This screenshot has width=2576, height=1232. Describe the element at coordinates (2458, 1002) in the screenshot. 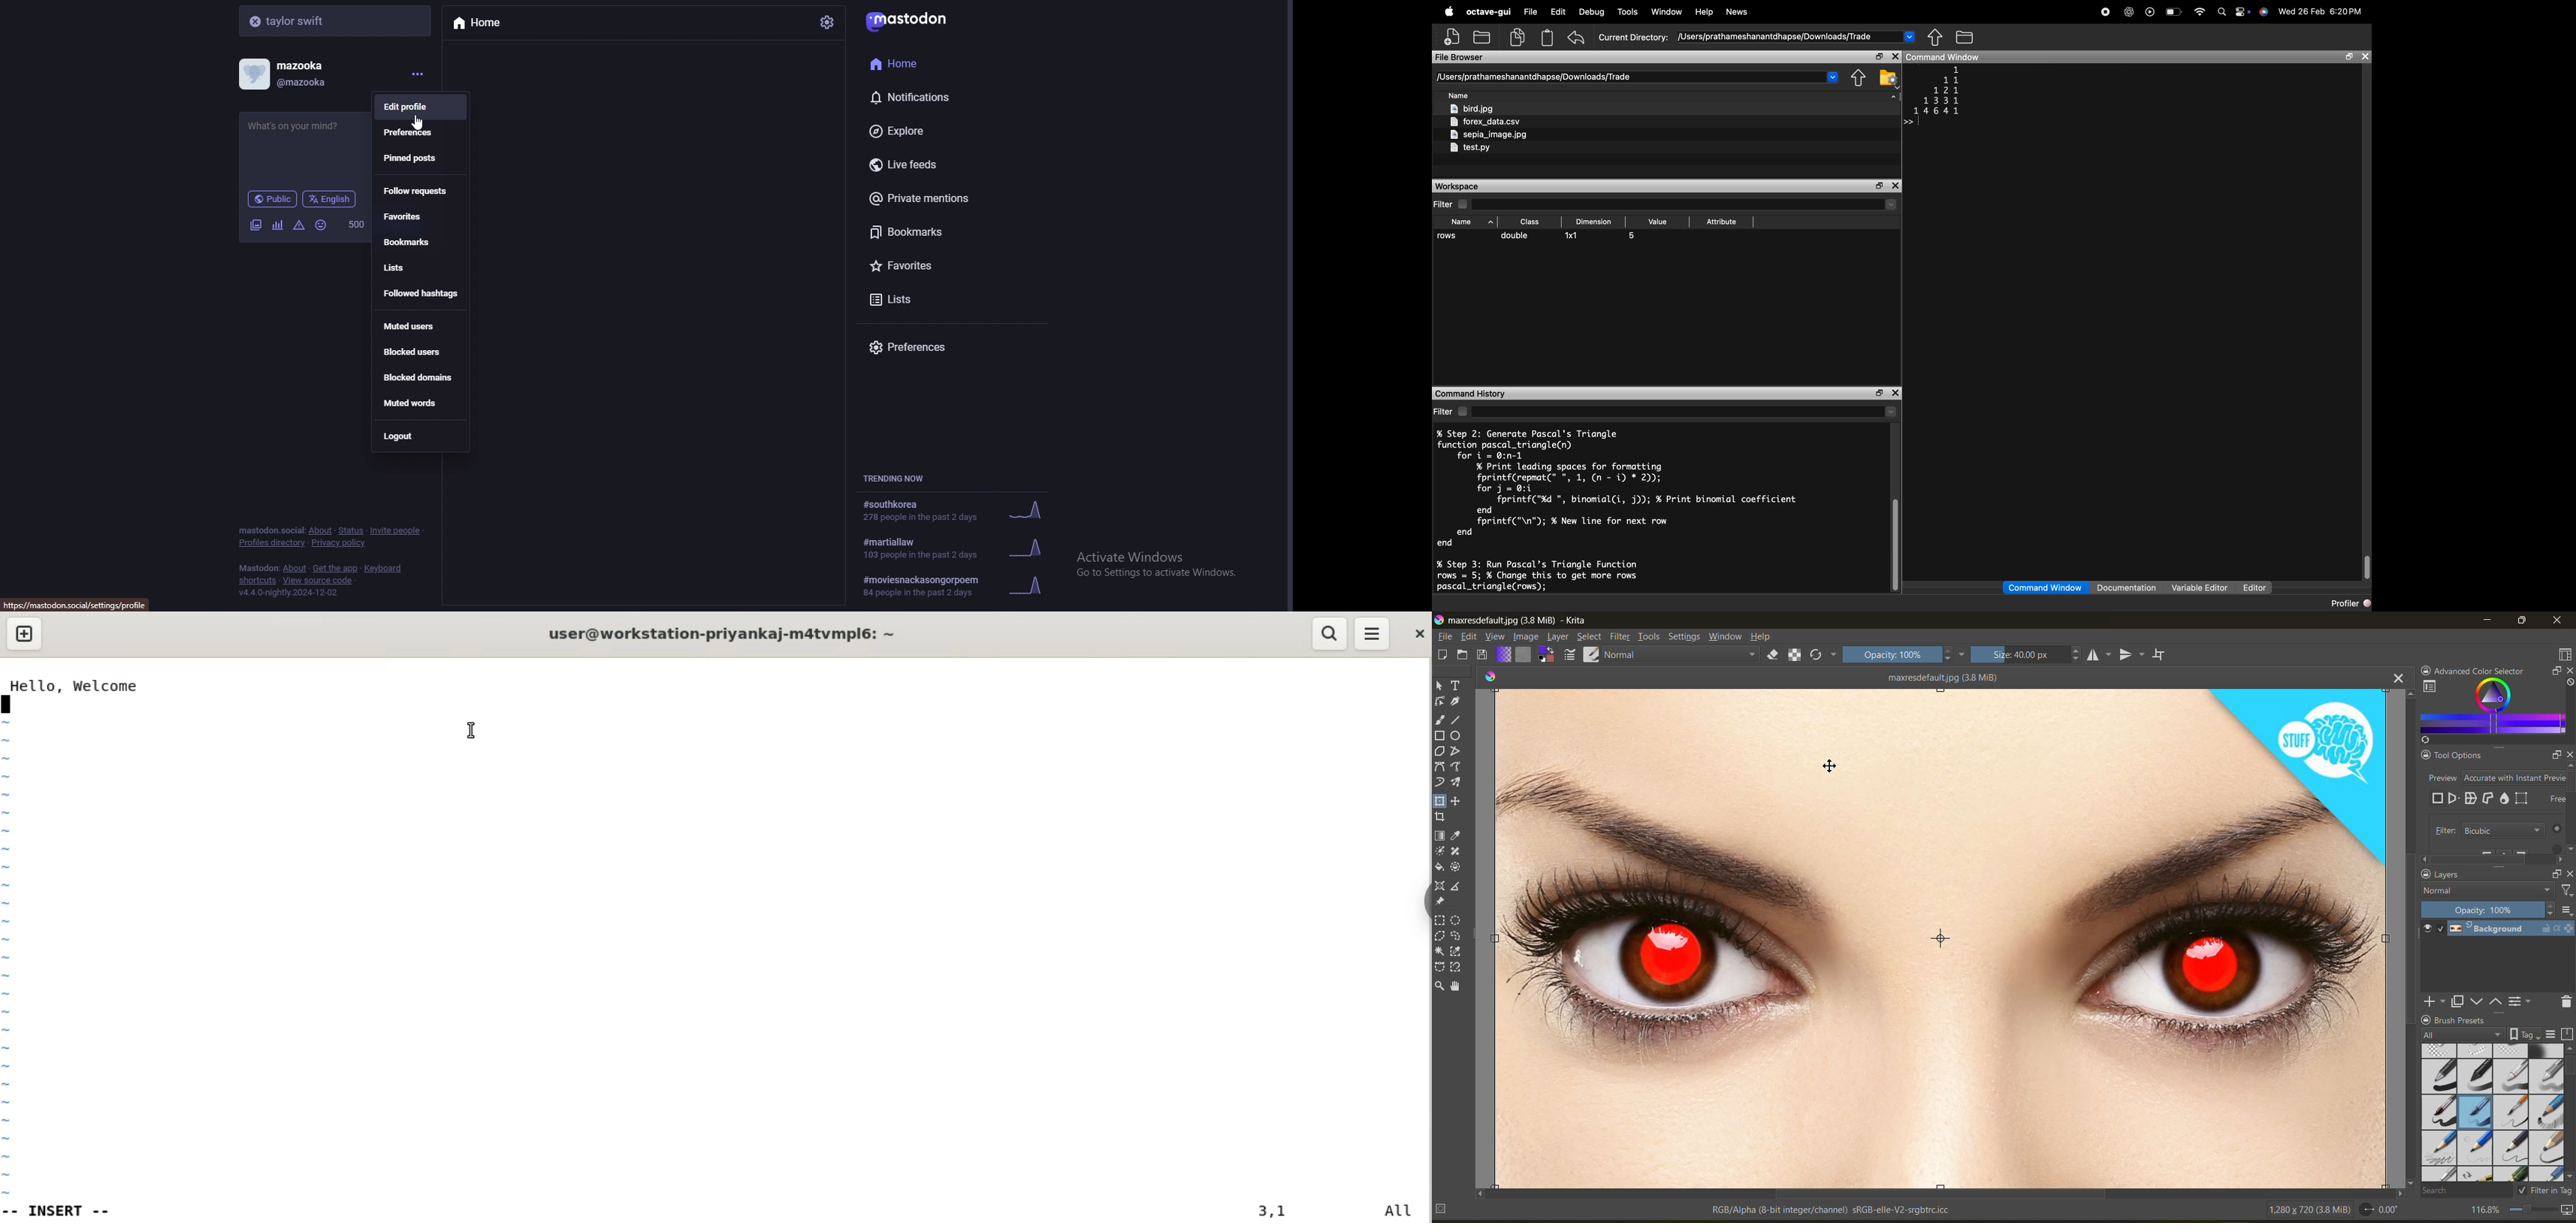

I see `duplicate layer or mask` at that location.